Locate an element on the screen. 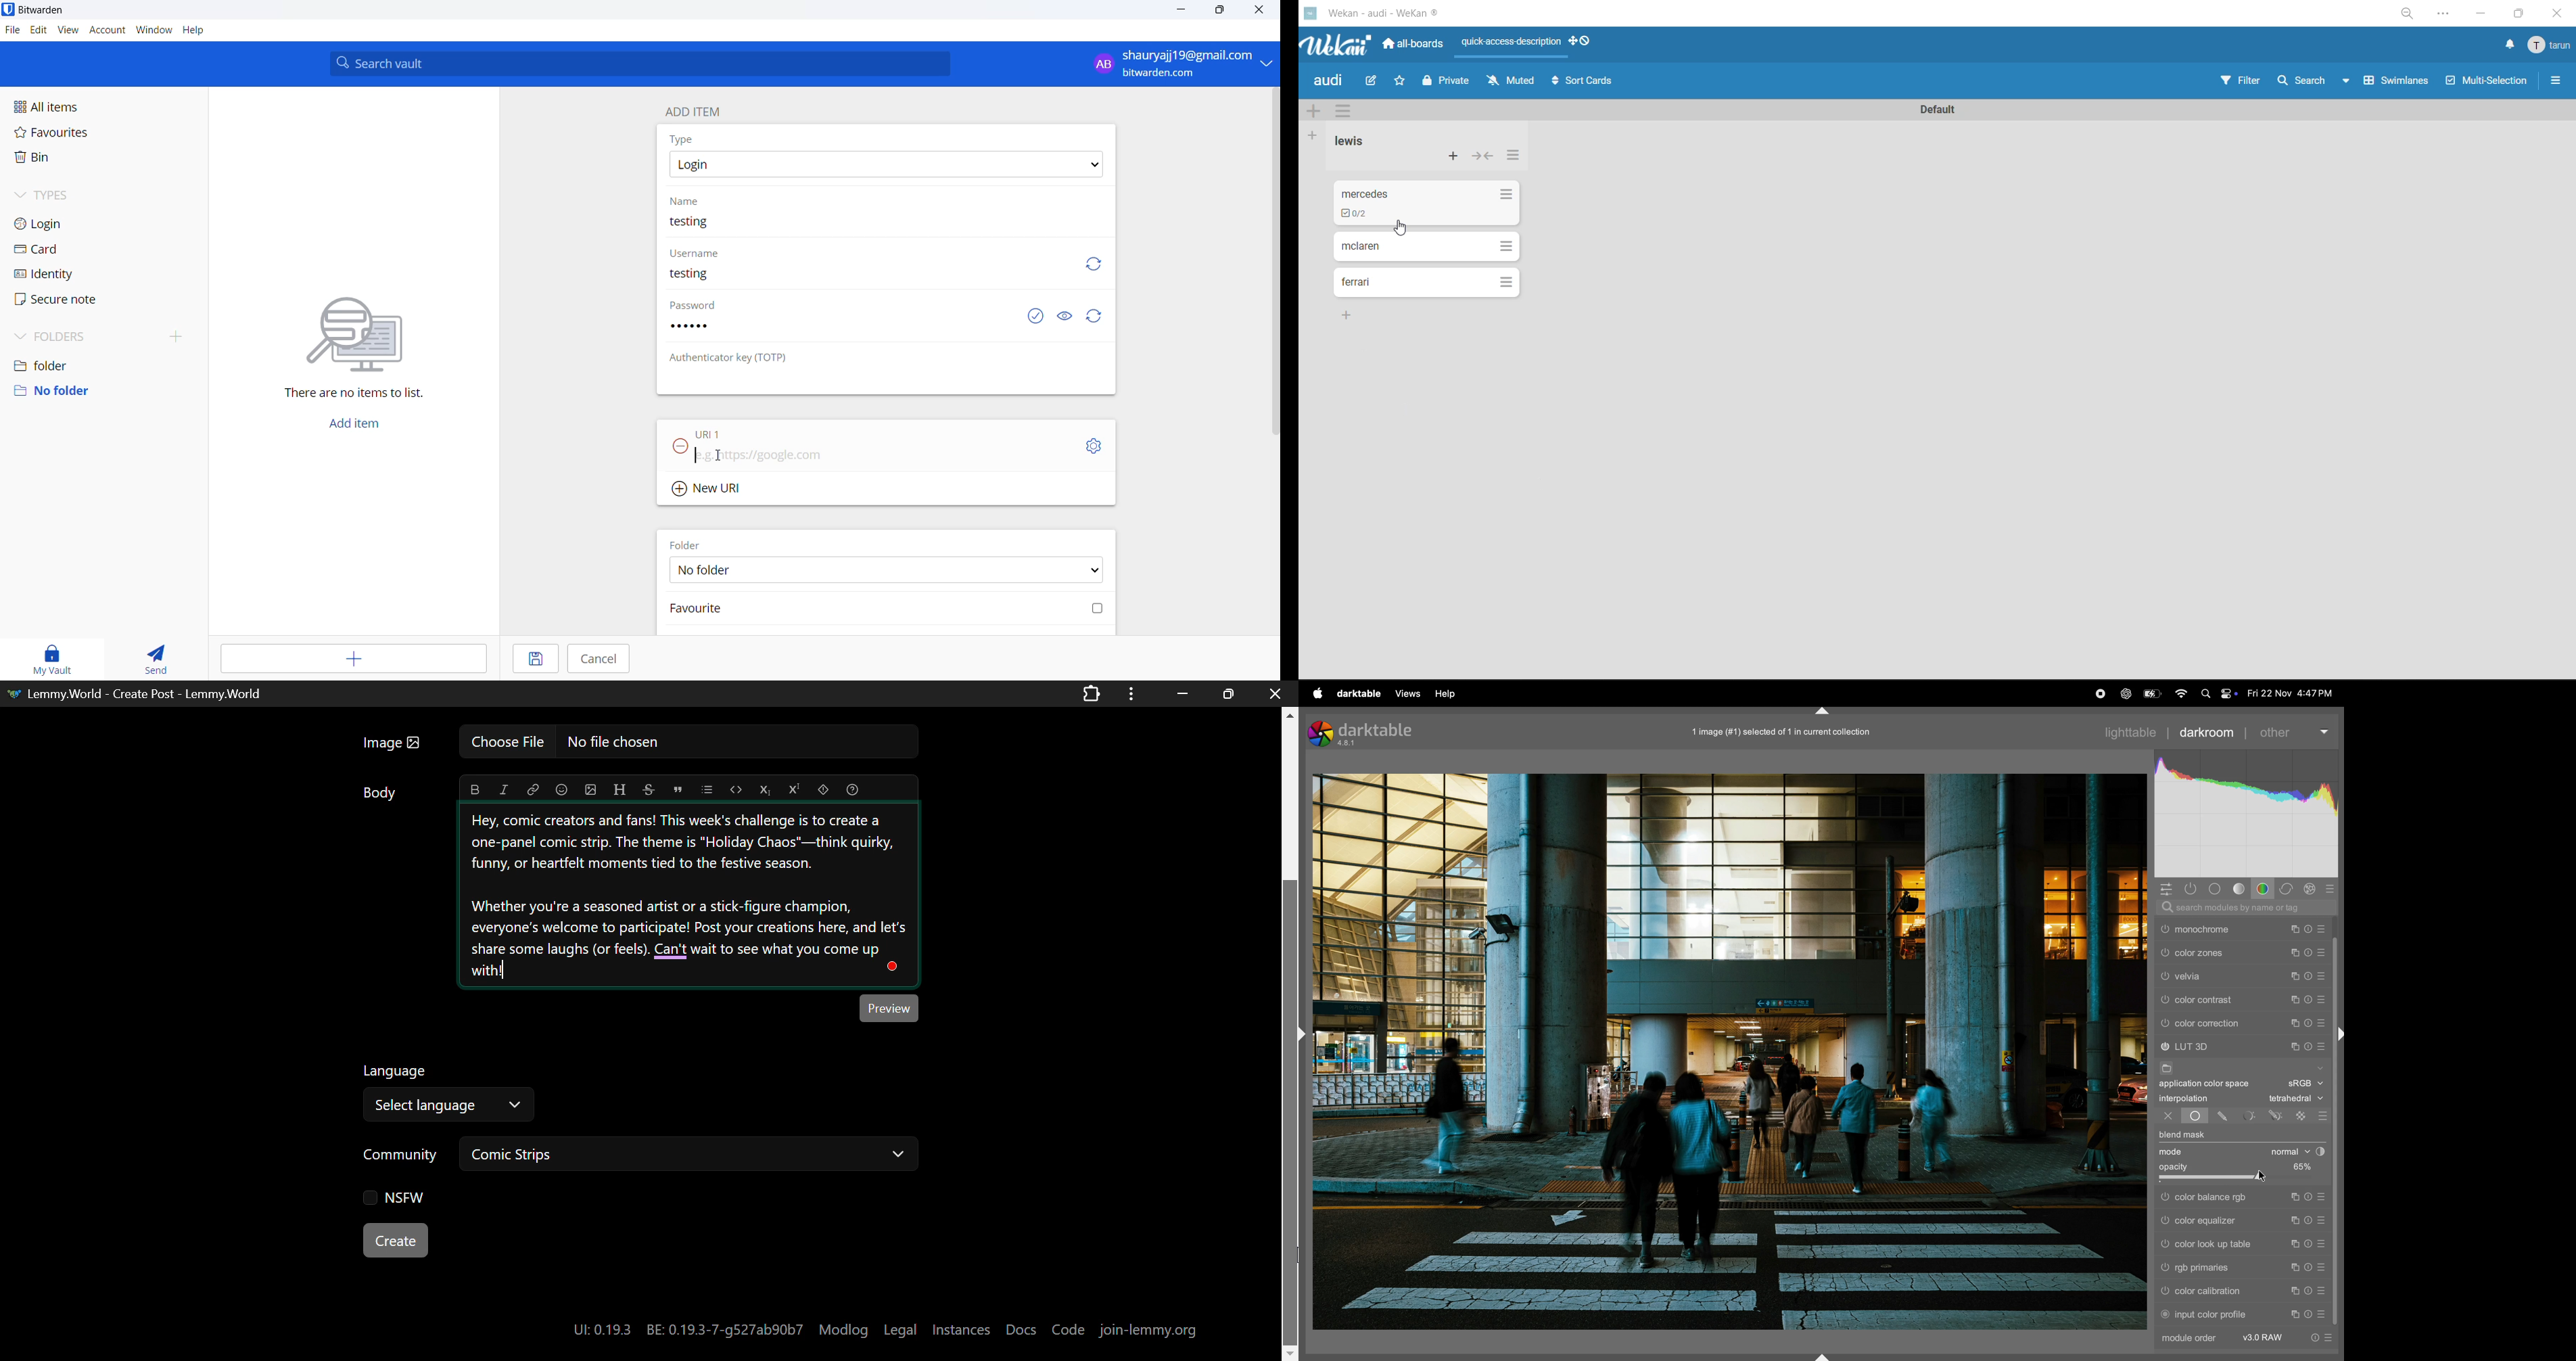 This screenshot has height=1372, width=2576. remove URL is located at coordinates (681, 447).